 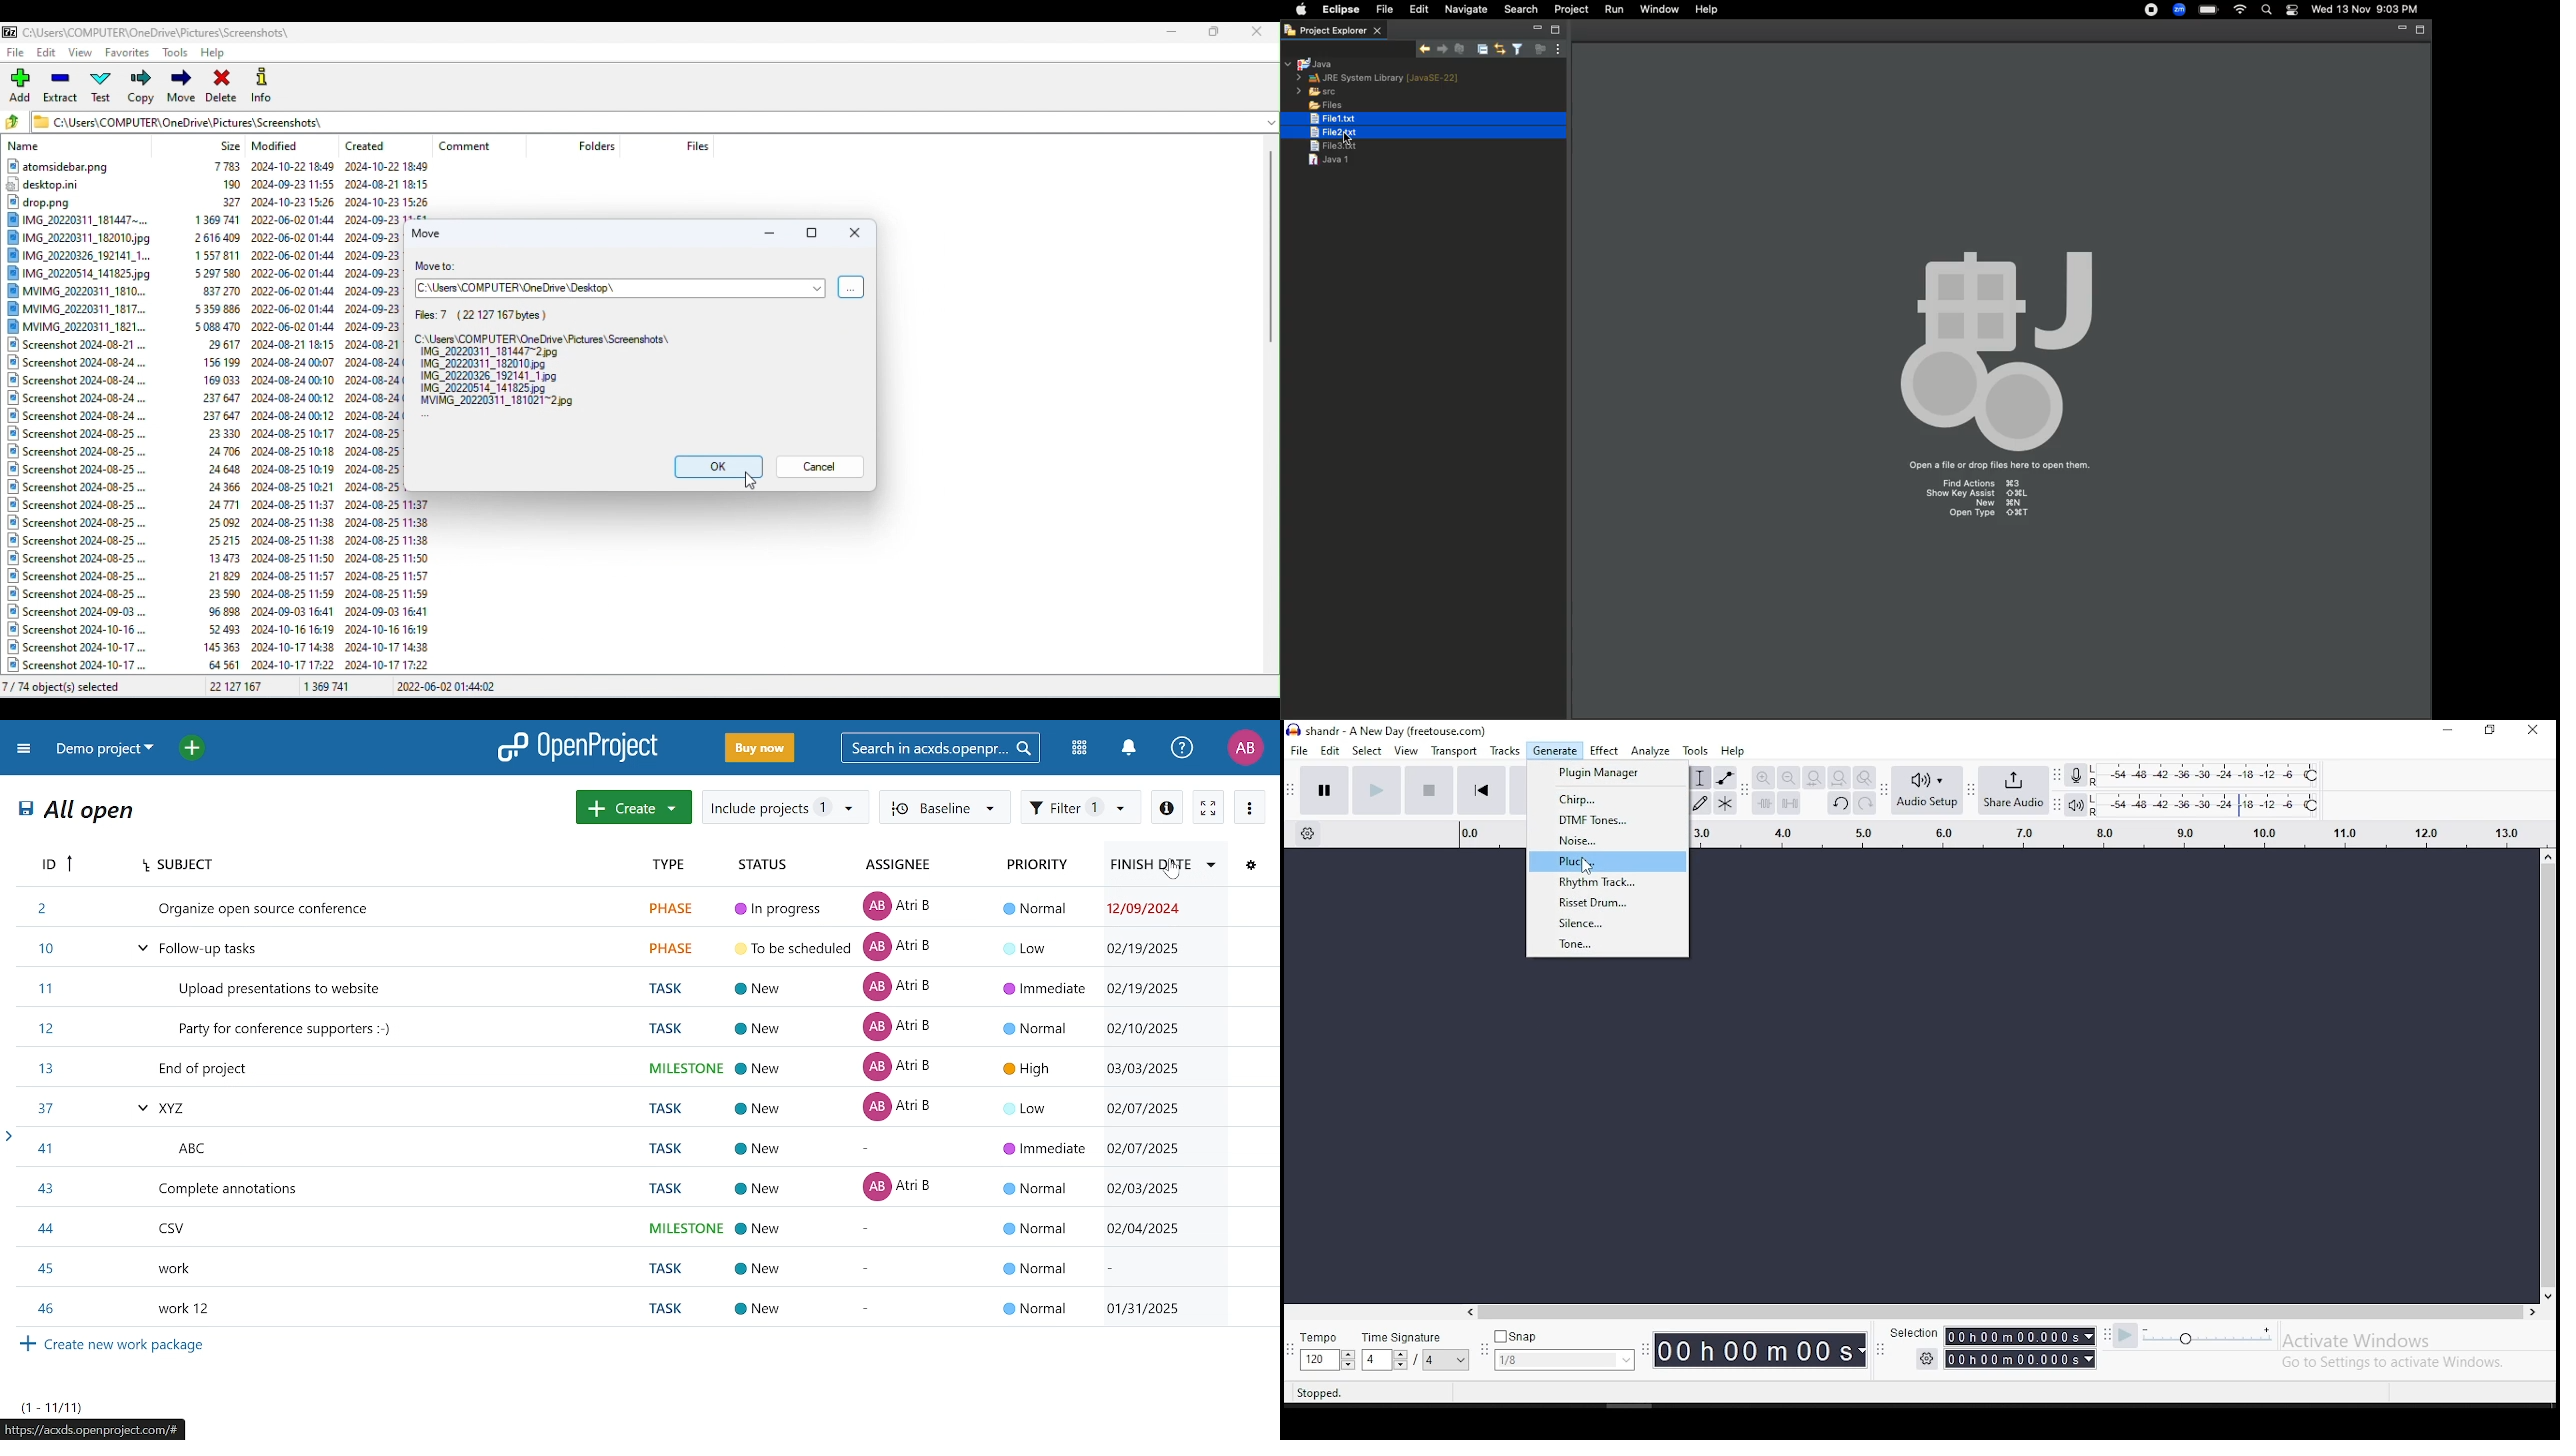 What do you see at coordinates (1381, 78) in the screenshot?
I see `JRE system library` at bounding box center [1381, 78].